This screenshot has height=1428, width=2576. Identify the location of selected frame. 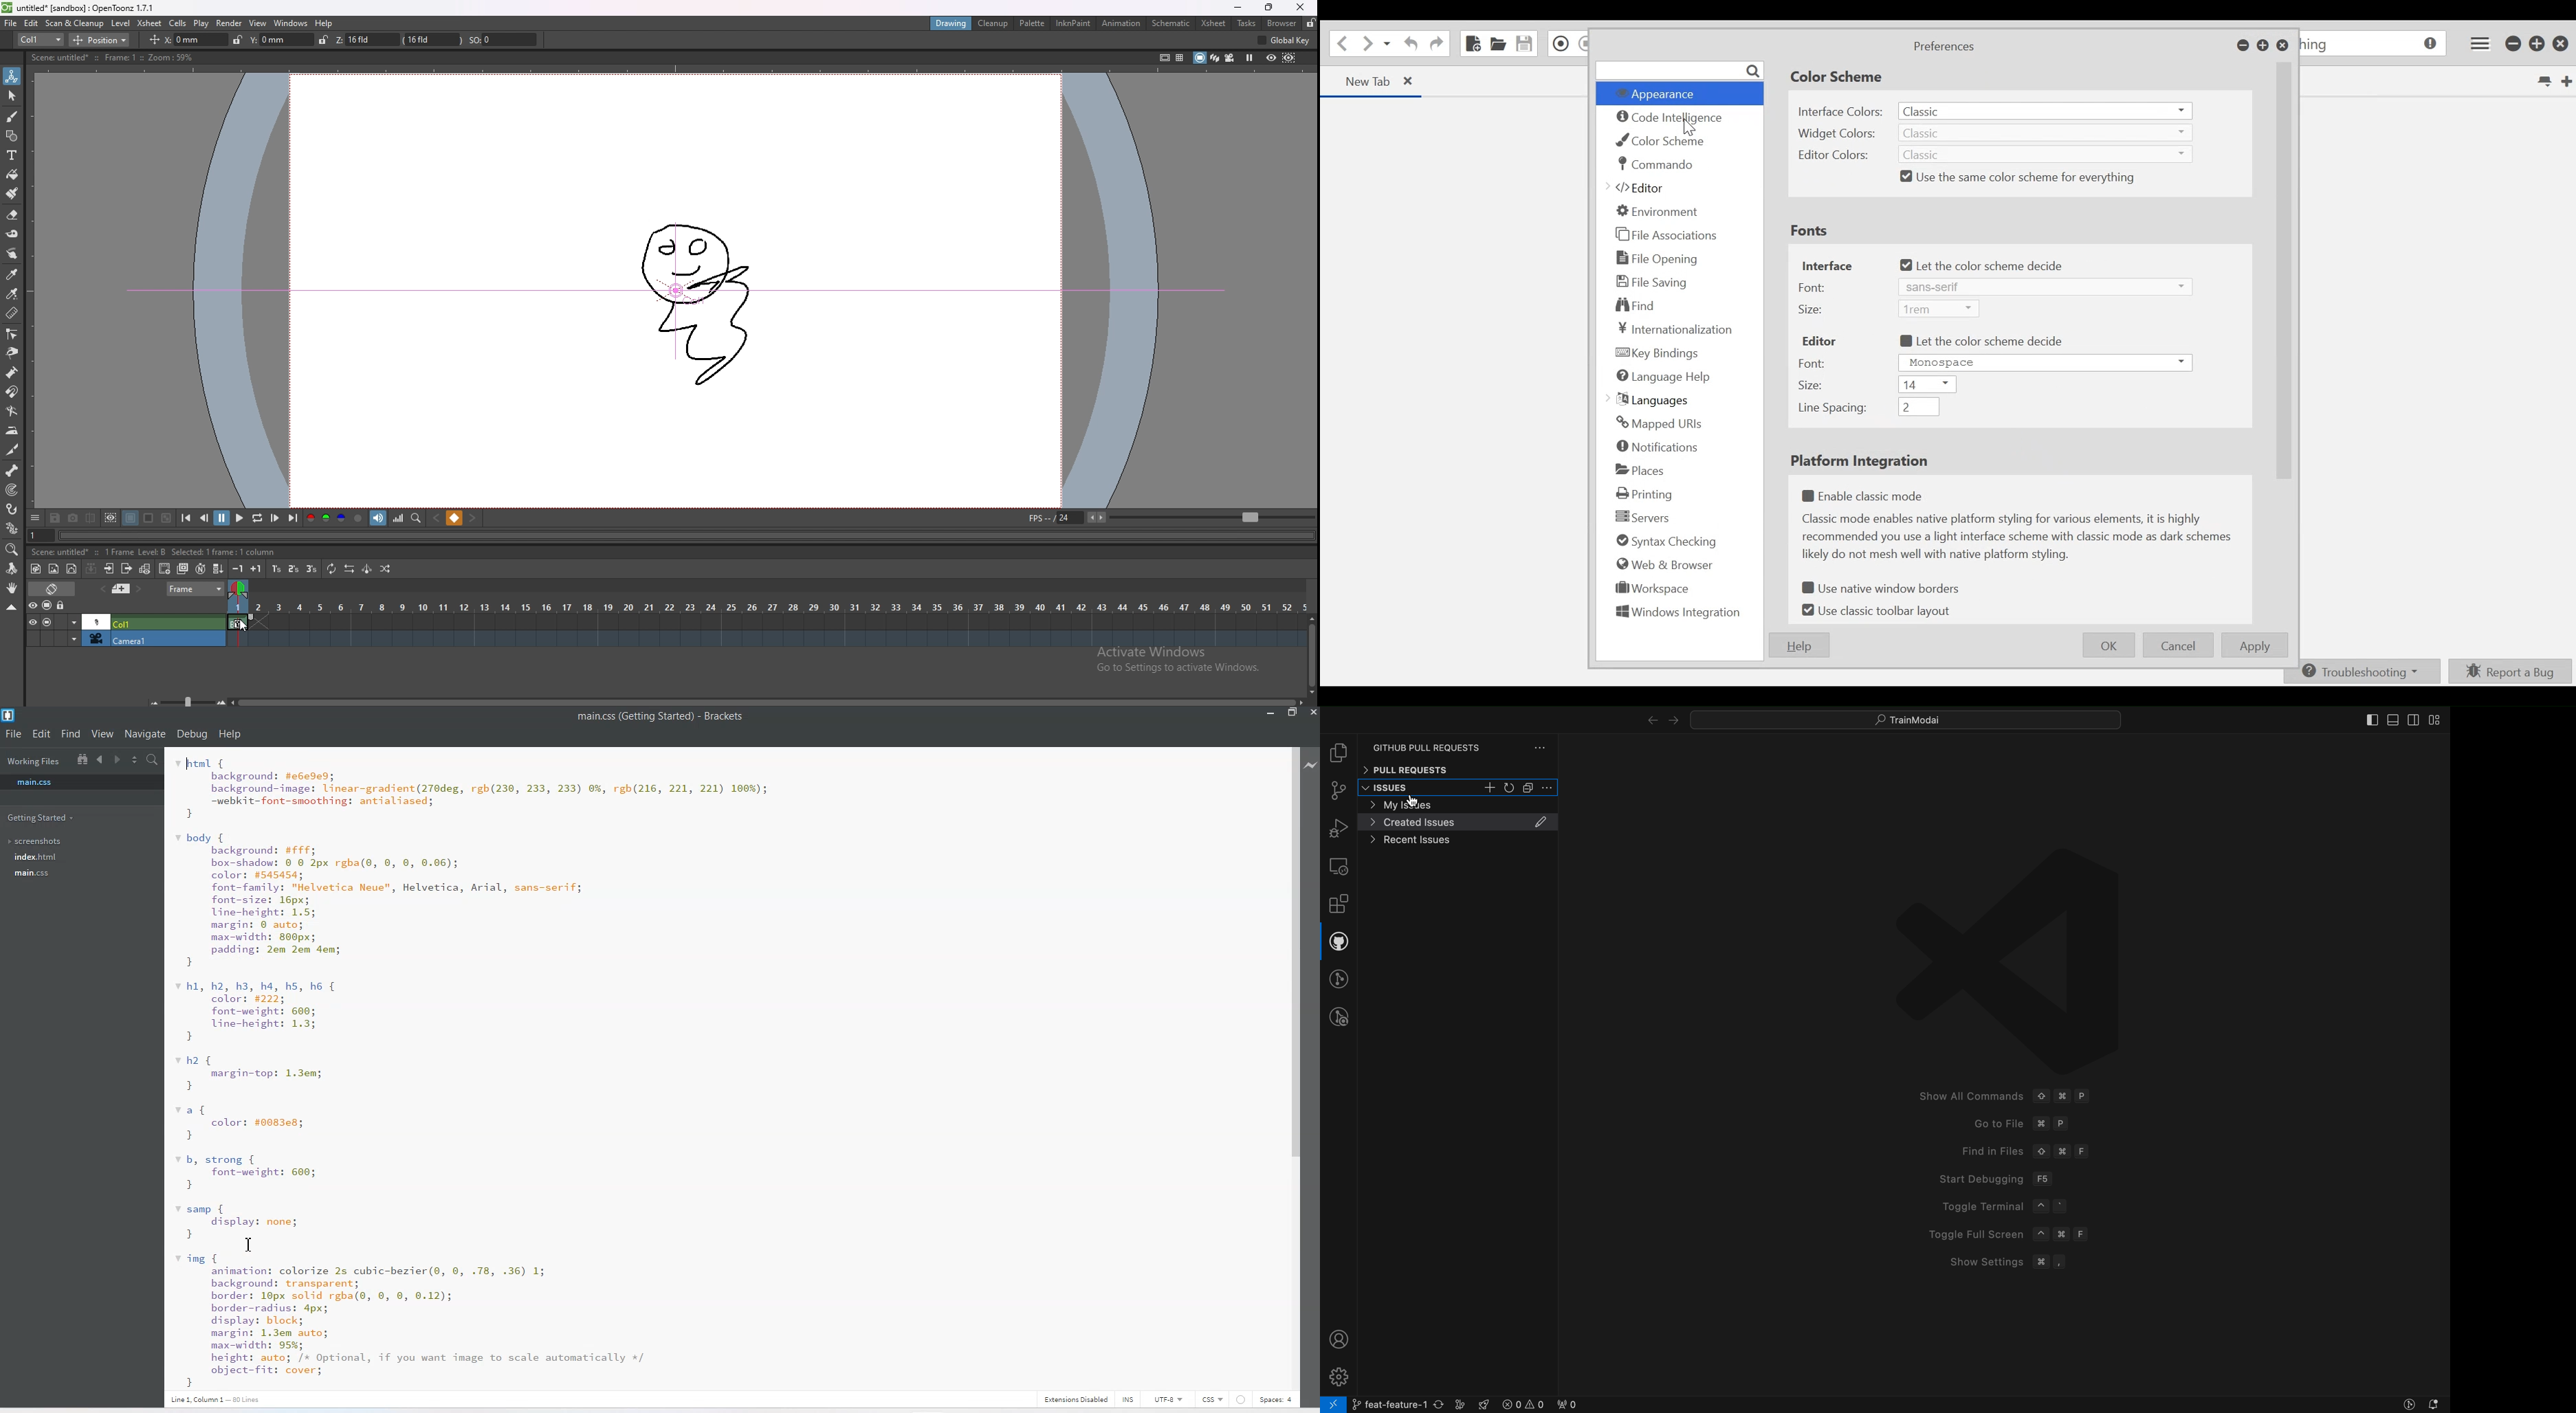
(242, 620).